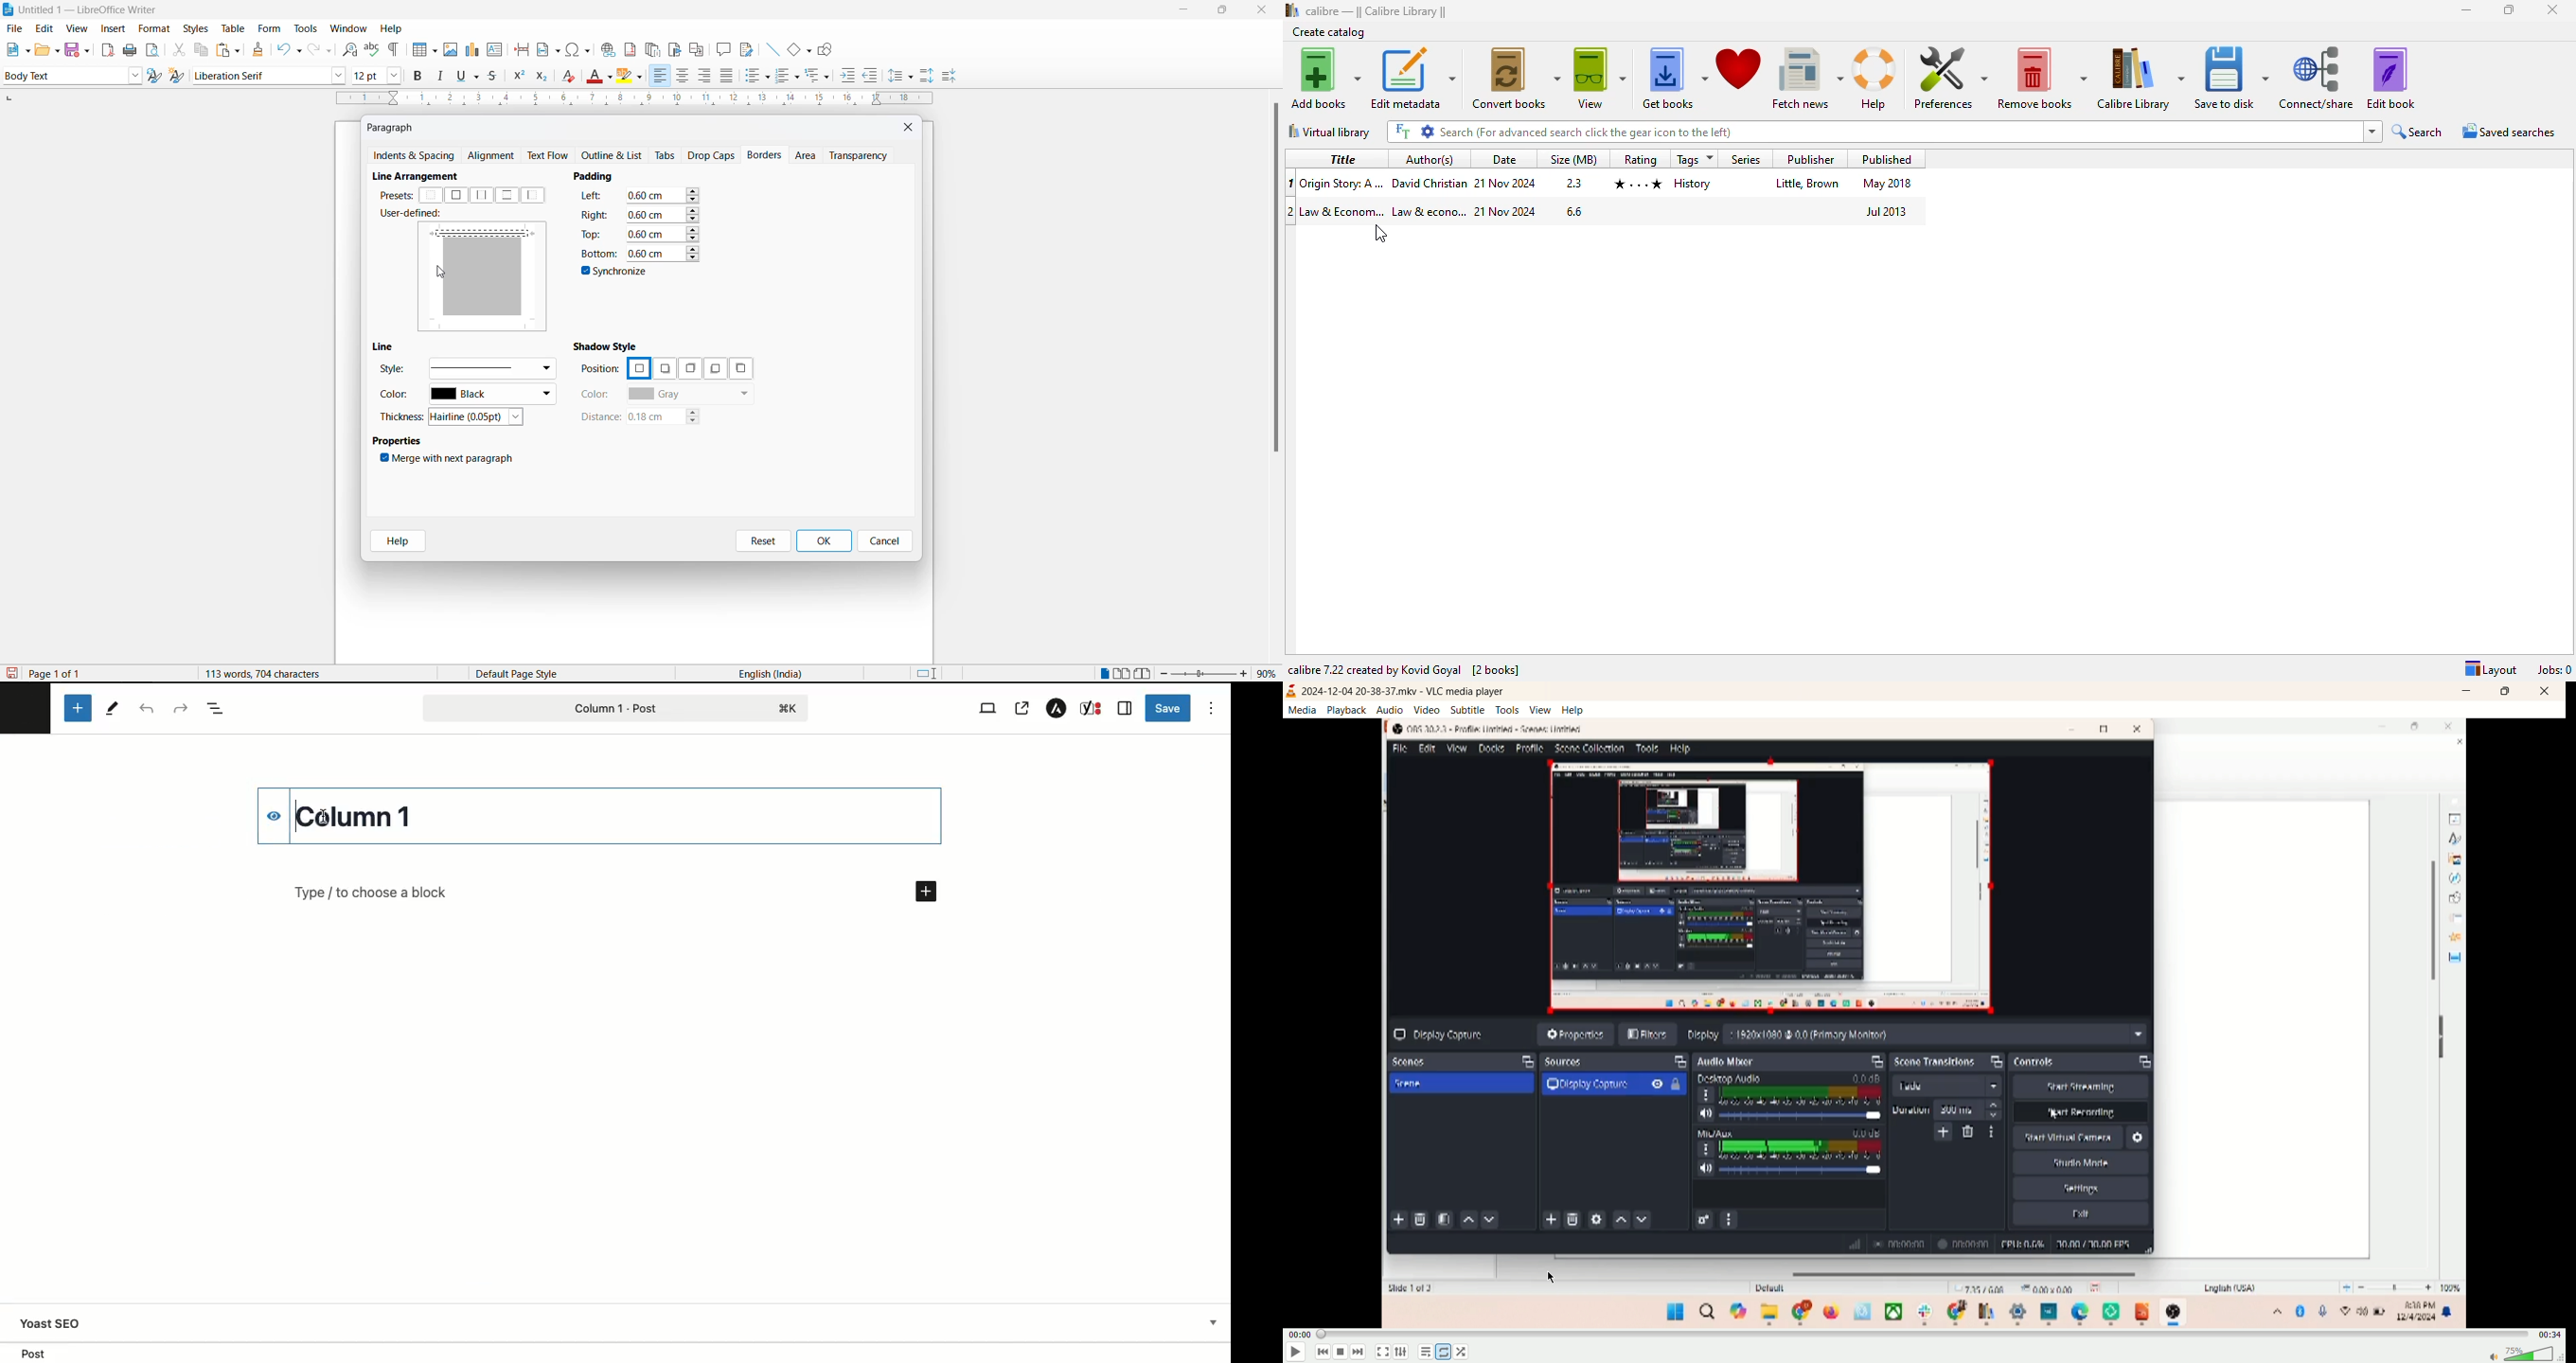 This screenshot has width=2576, height=1372. What do you see at coordinates (350, 29) in the screenshot?
I see `window` at bounding box center [350, 29].